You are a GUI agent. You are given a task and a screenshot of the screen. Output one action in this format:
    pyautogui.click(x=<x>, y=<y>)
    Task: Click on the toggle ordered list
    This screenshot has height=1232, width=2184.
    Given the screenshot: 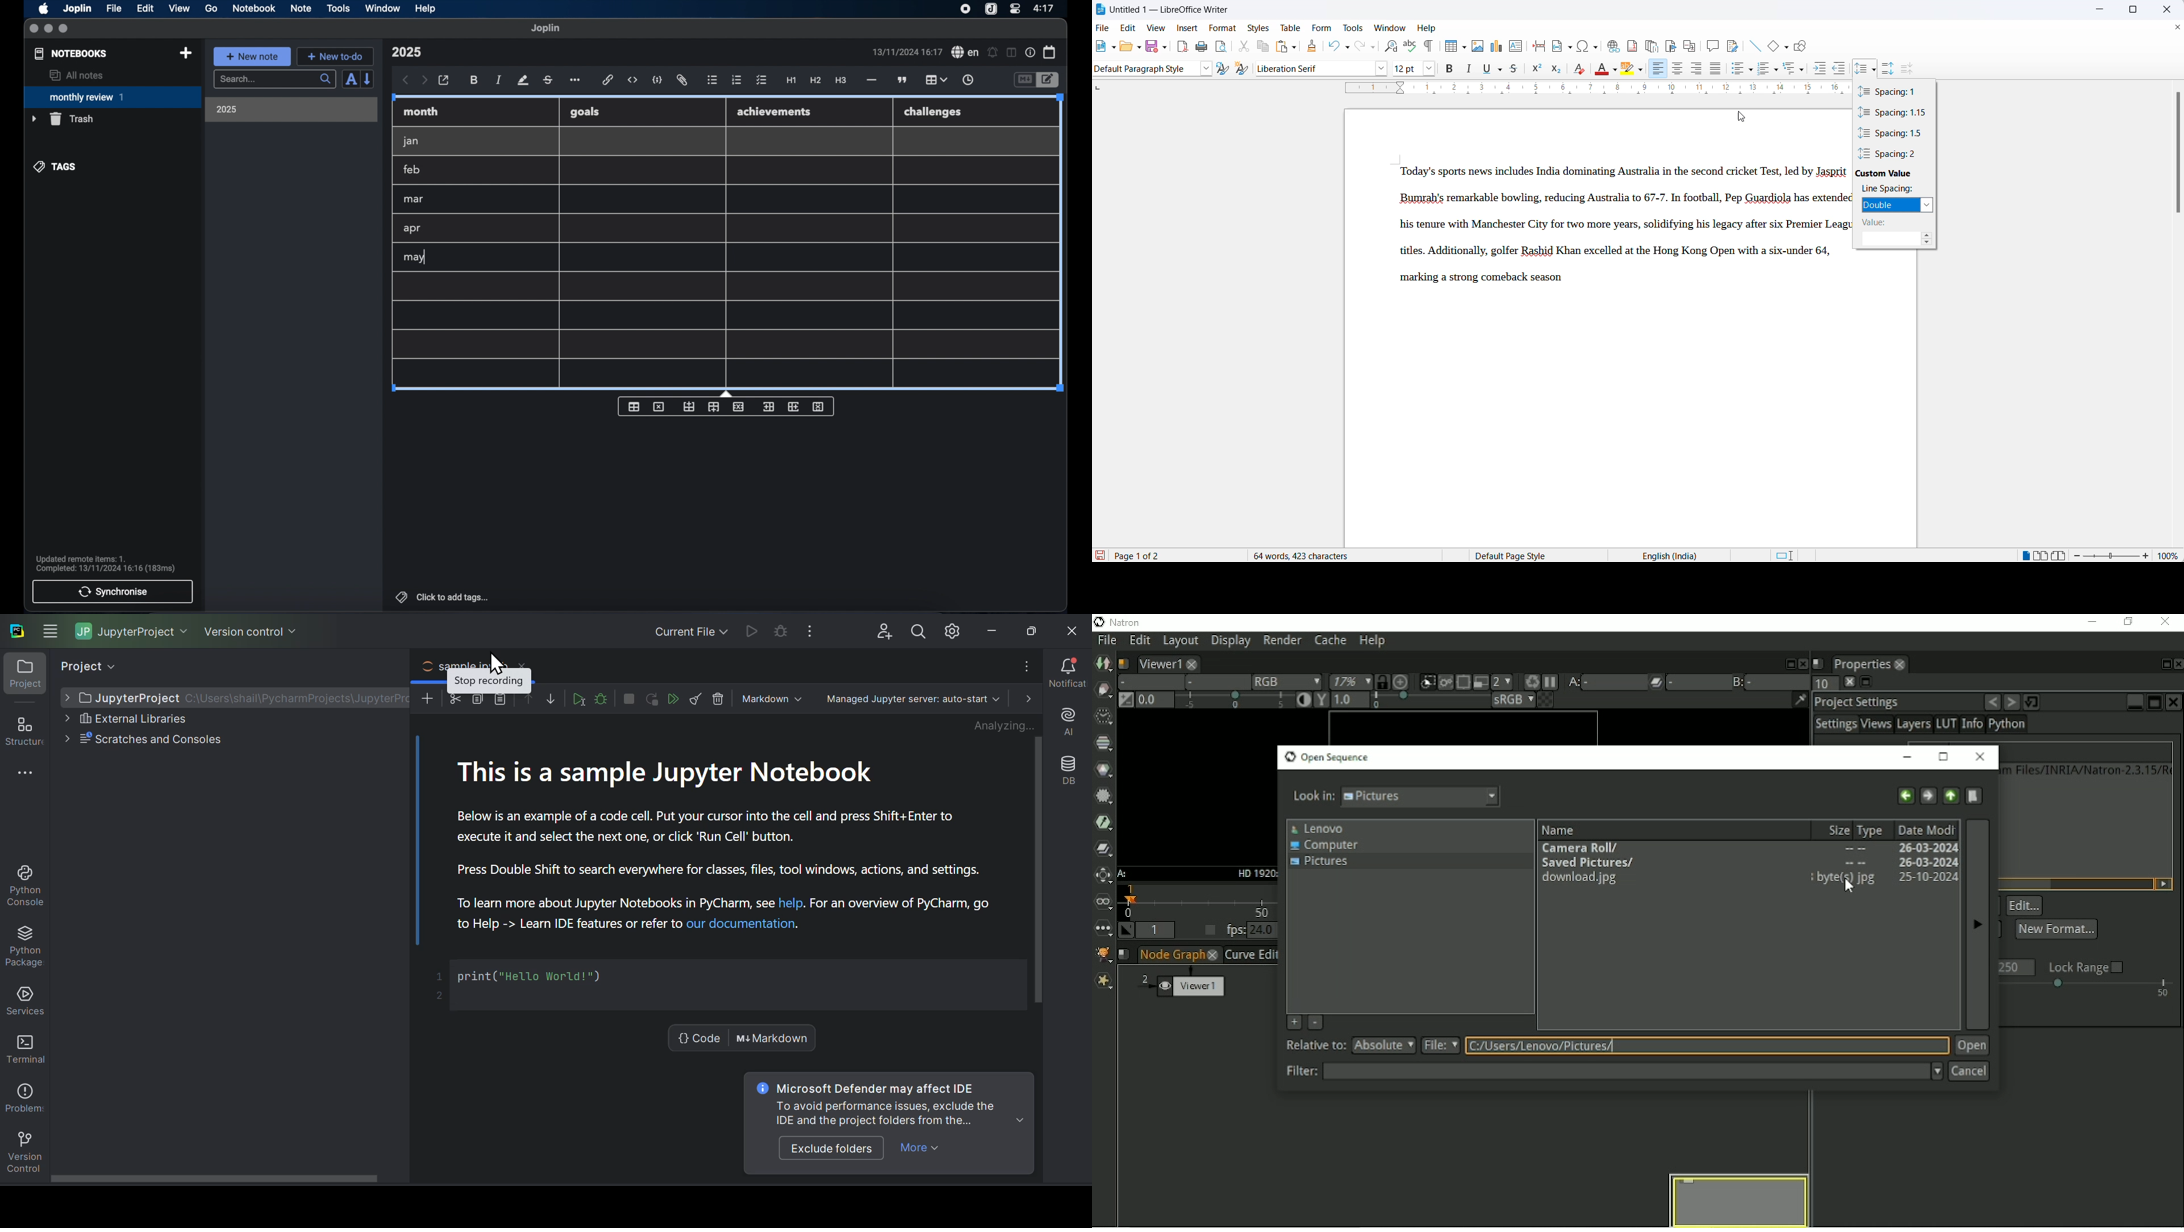 What is the action you would take?
    pyautogui.click(x=1762, y=67)
    